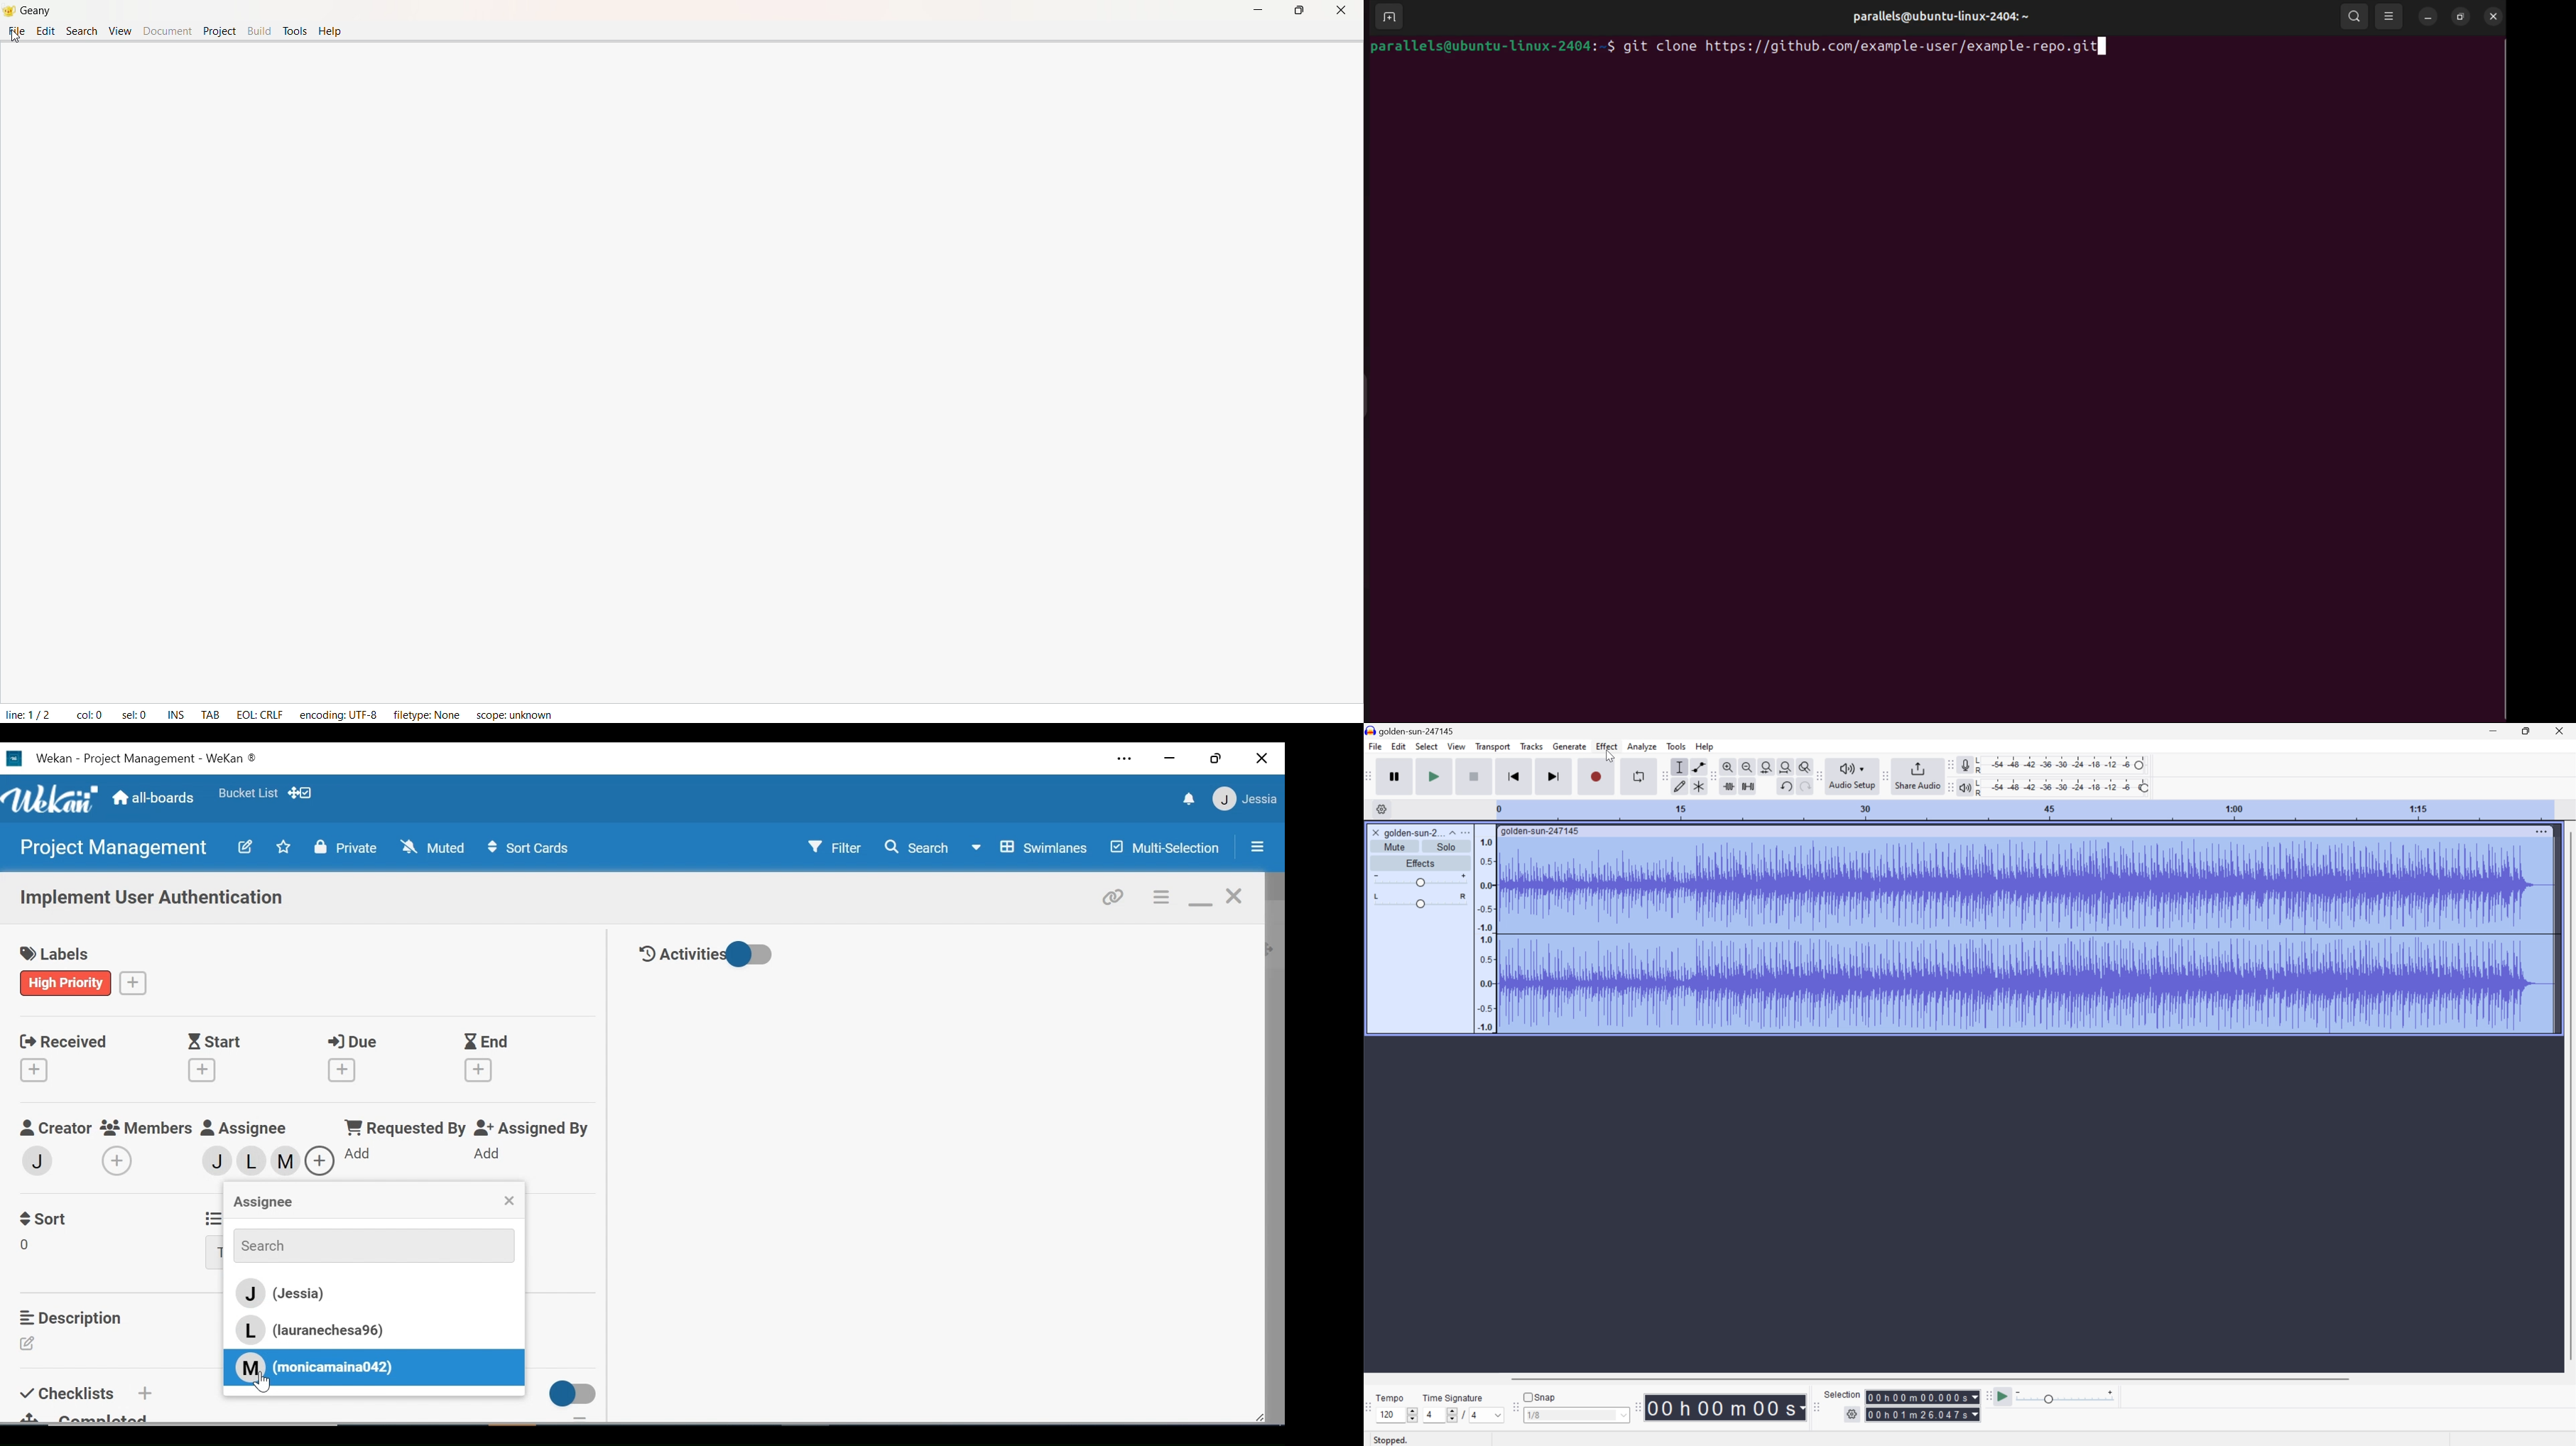 This screenshot has width=2576, height=1456. Describe the element at coordinates (1938, 16) in the screenshot. I see `parallels` at that location.